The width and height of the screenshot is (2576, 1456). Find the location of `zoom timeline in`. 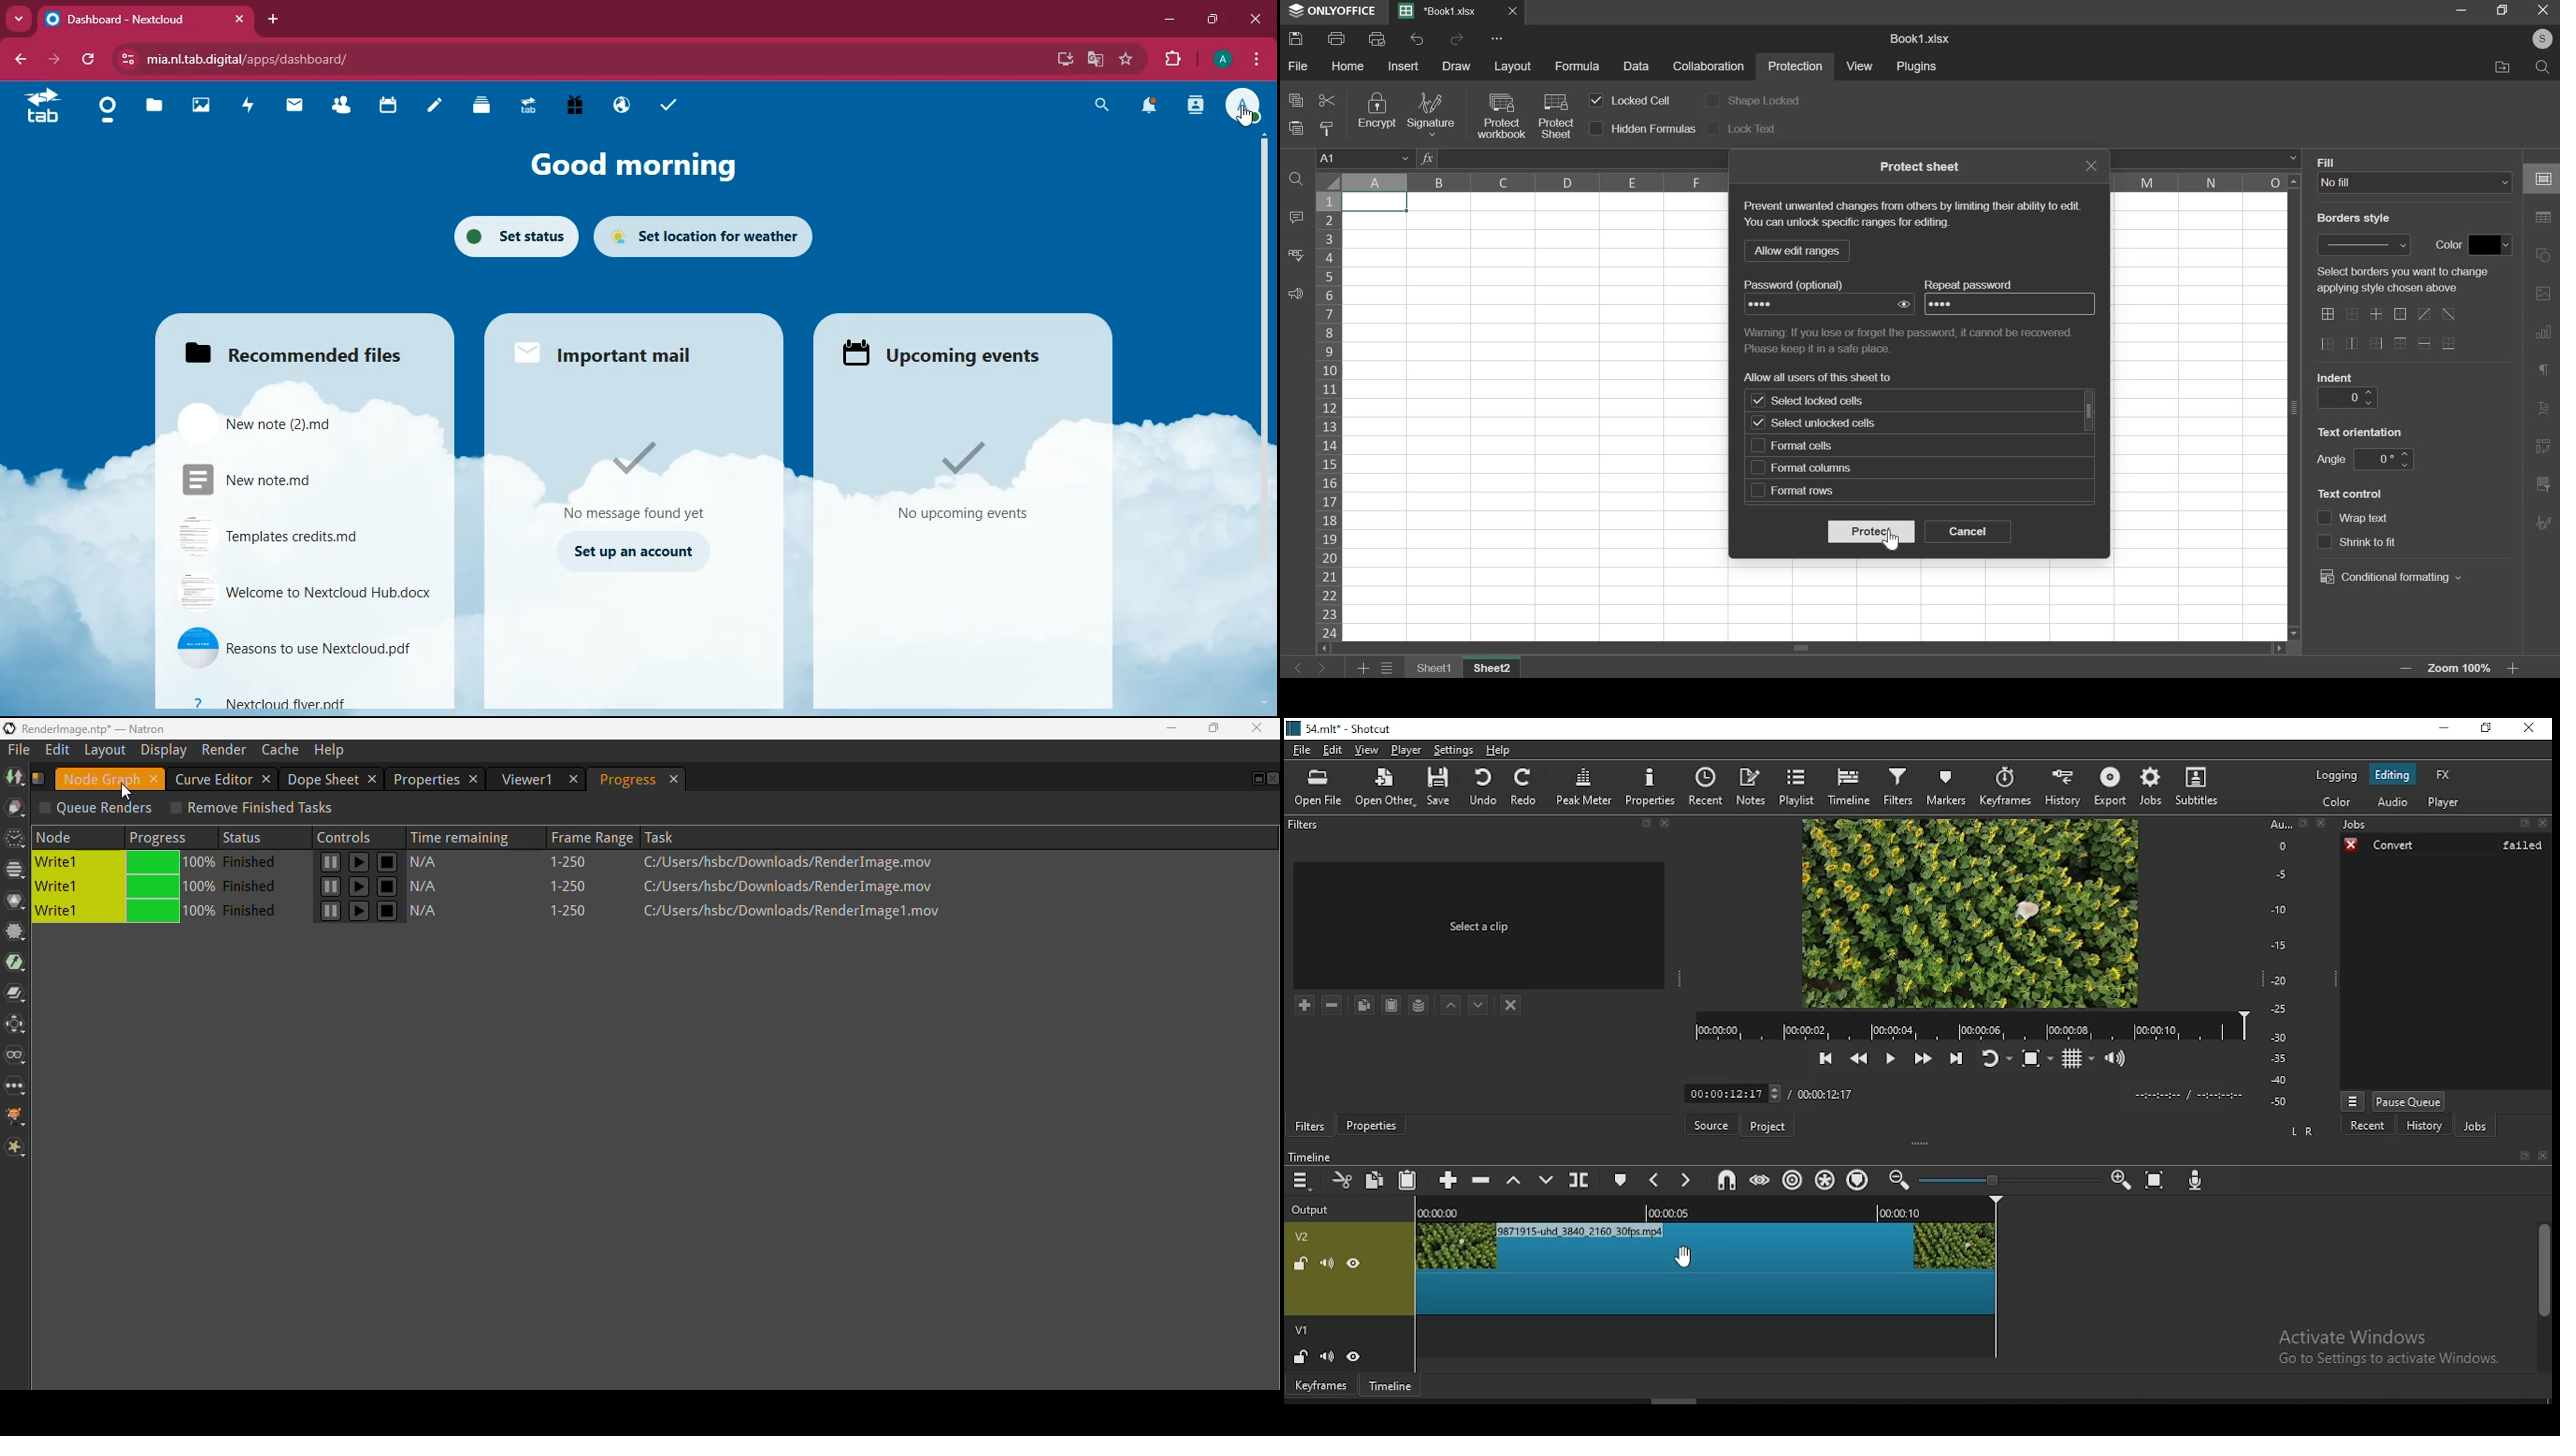

zoom timeline in is located at coordinates (1898, 1180).